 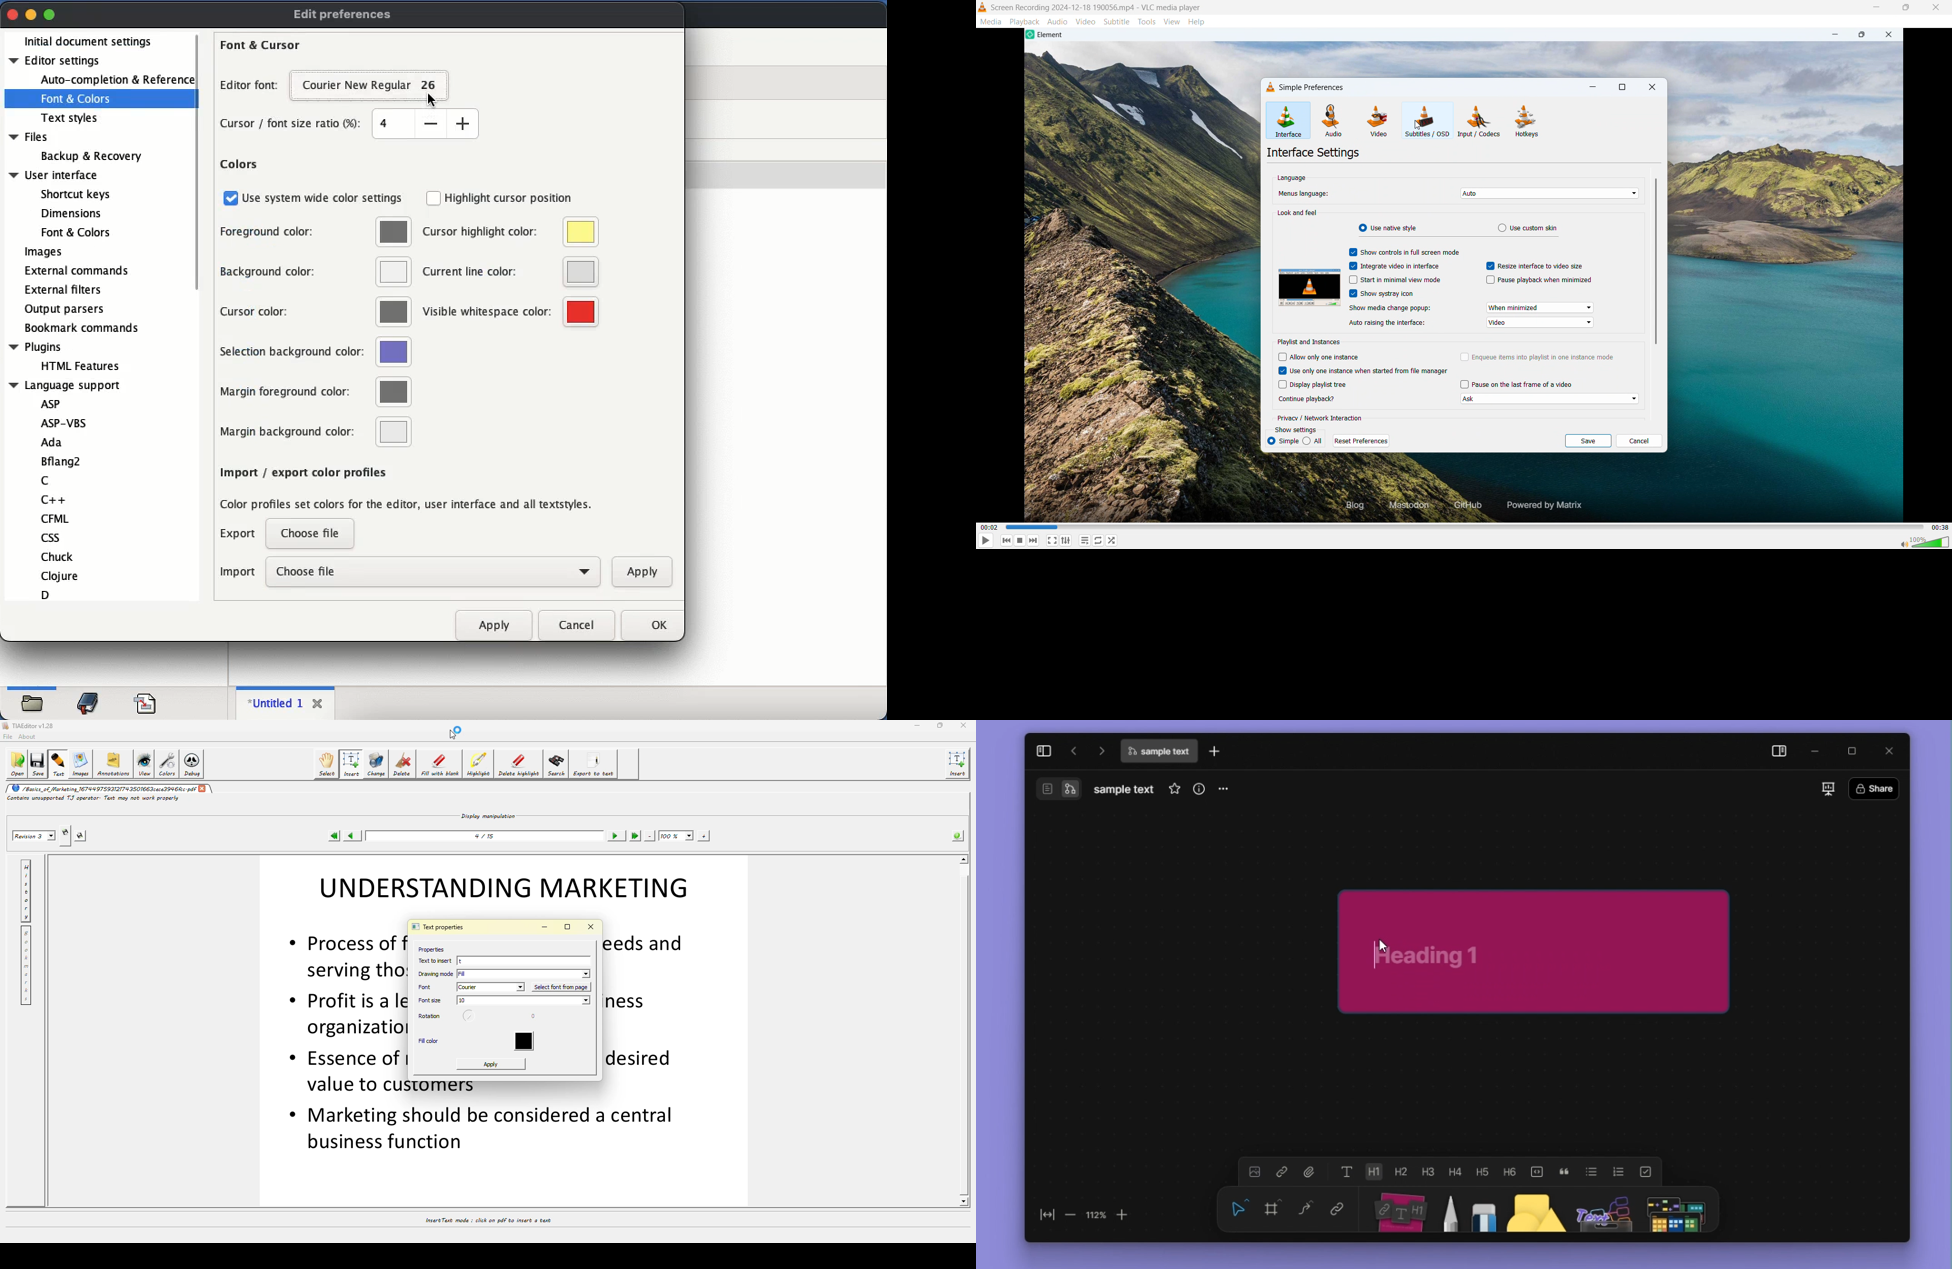 I want to click on image, so click(x=1254, y=1171).